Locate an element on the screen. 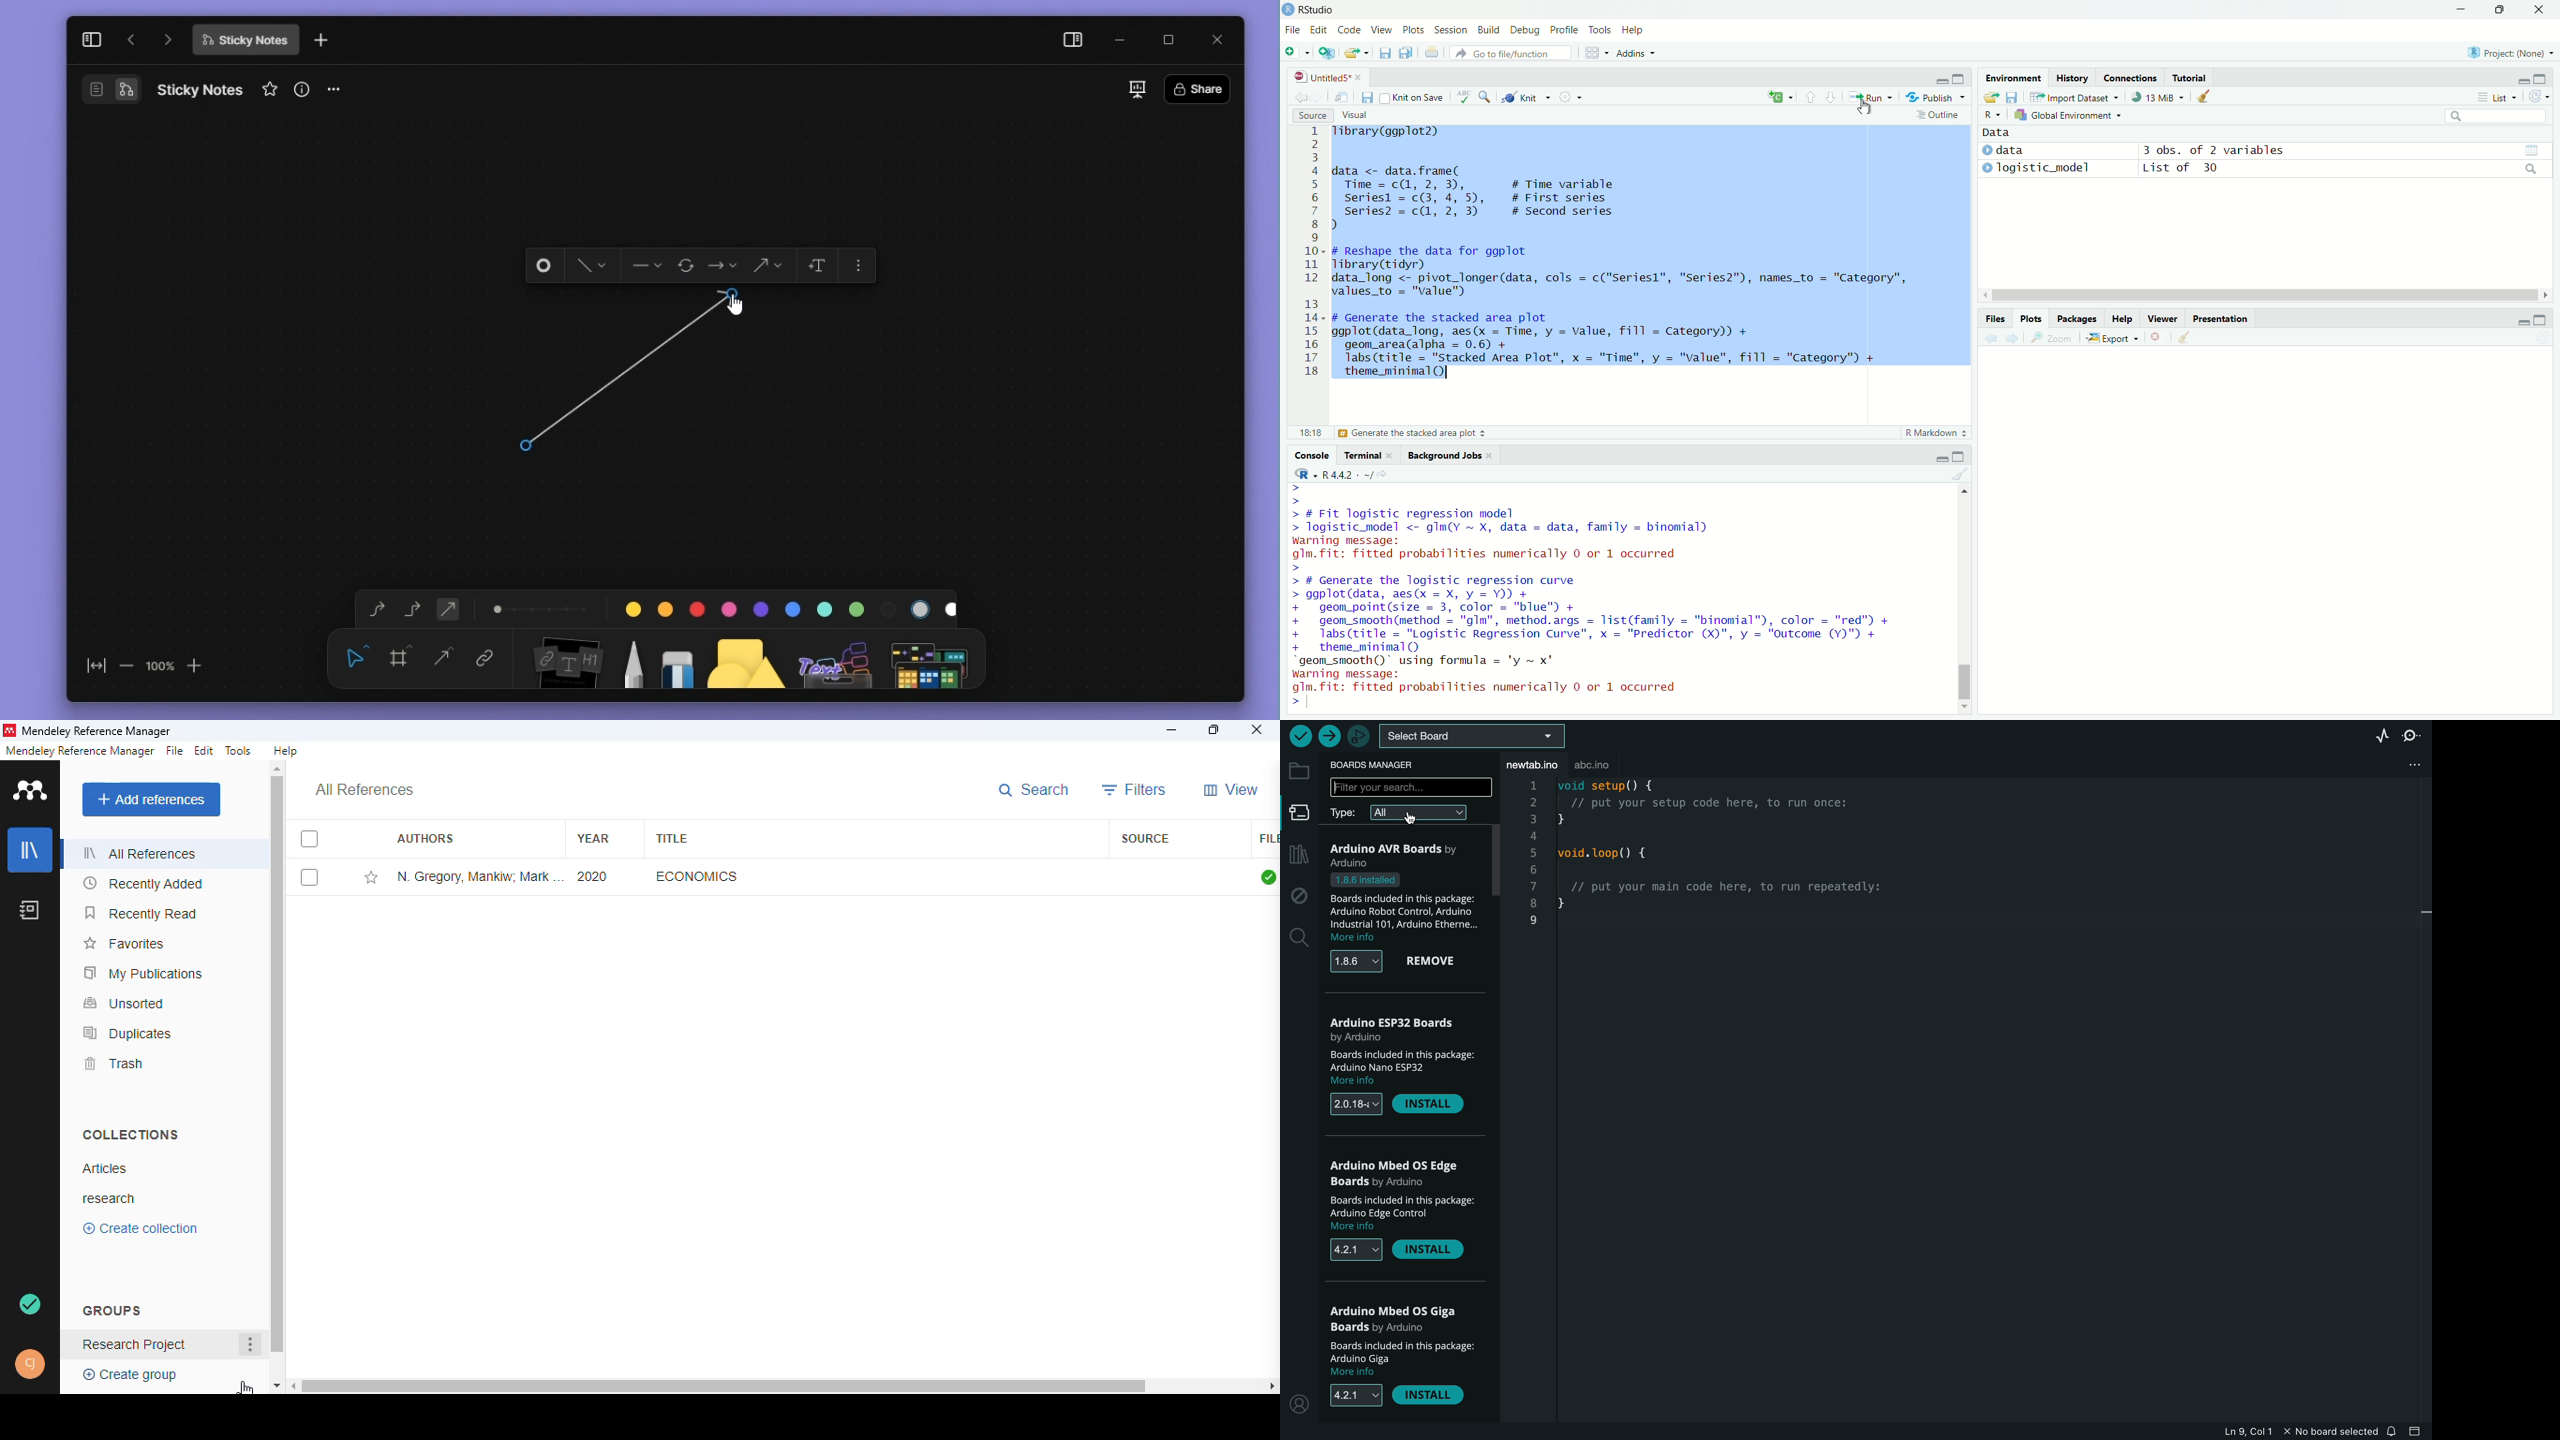  tools is located at coordinates (239, 750).